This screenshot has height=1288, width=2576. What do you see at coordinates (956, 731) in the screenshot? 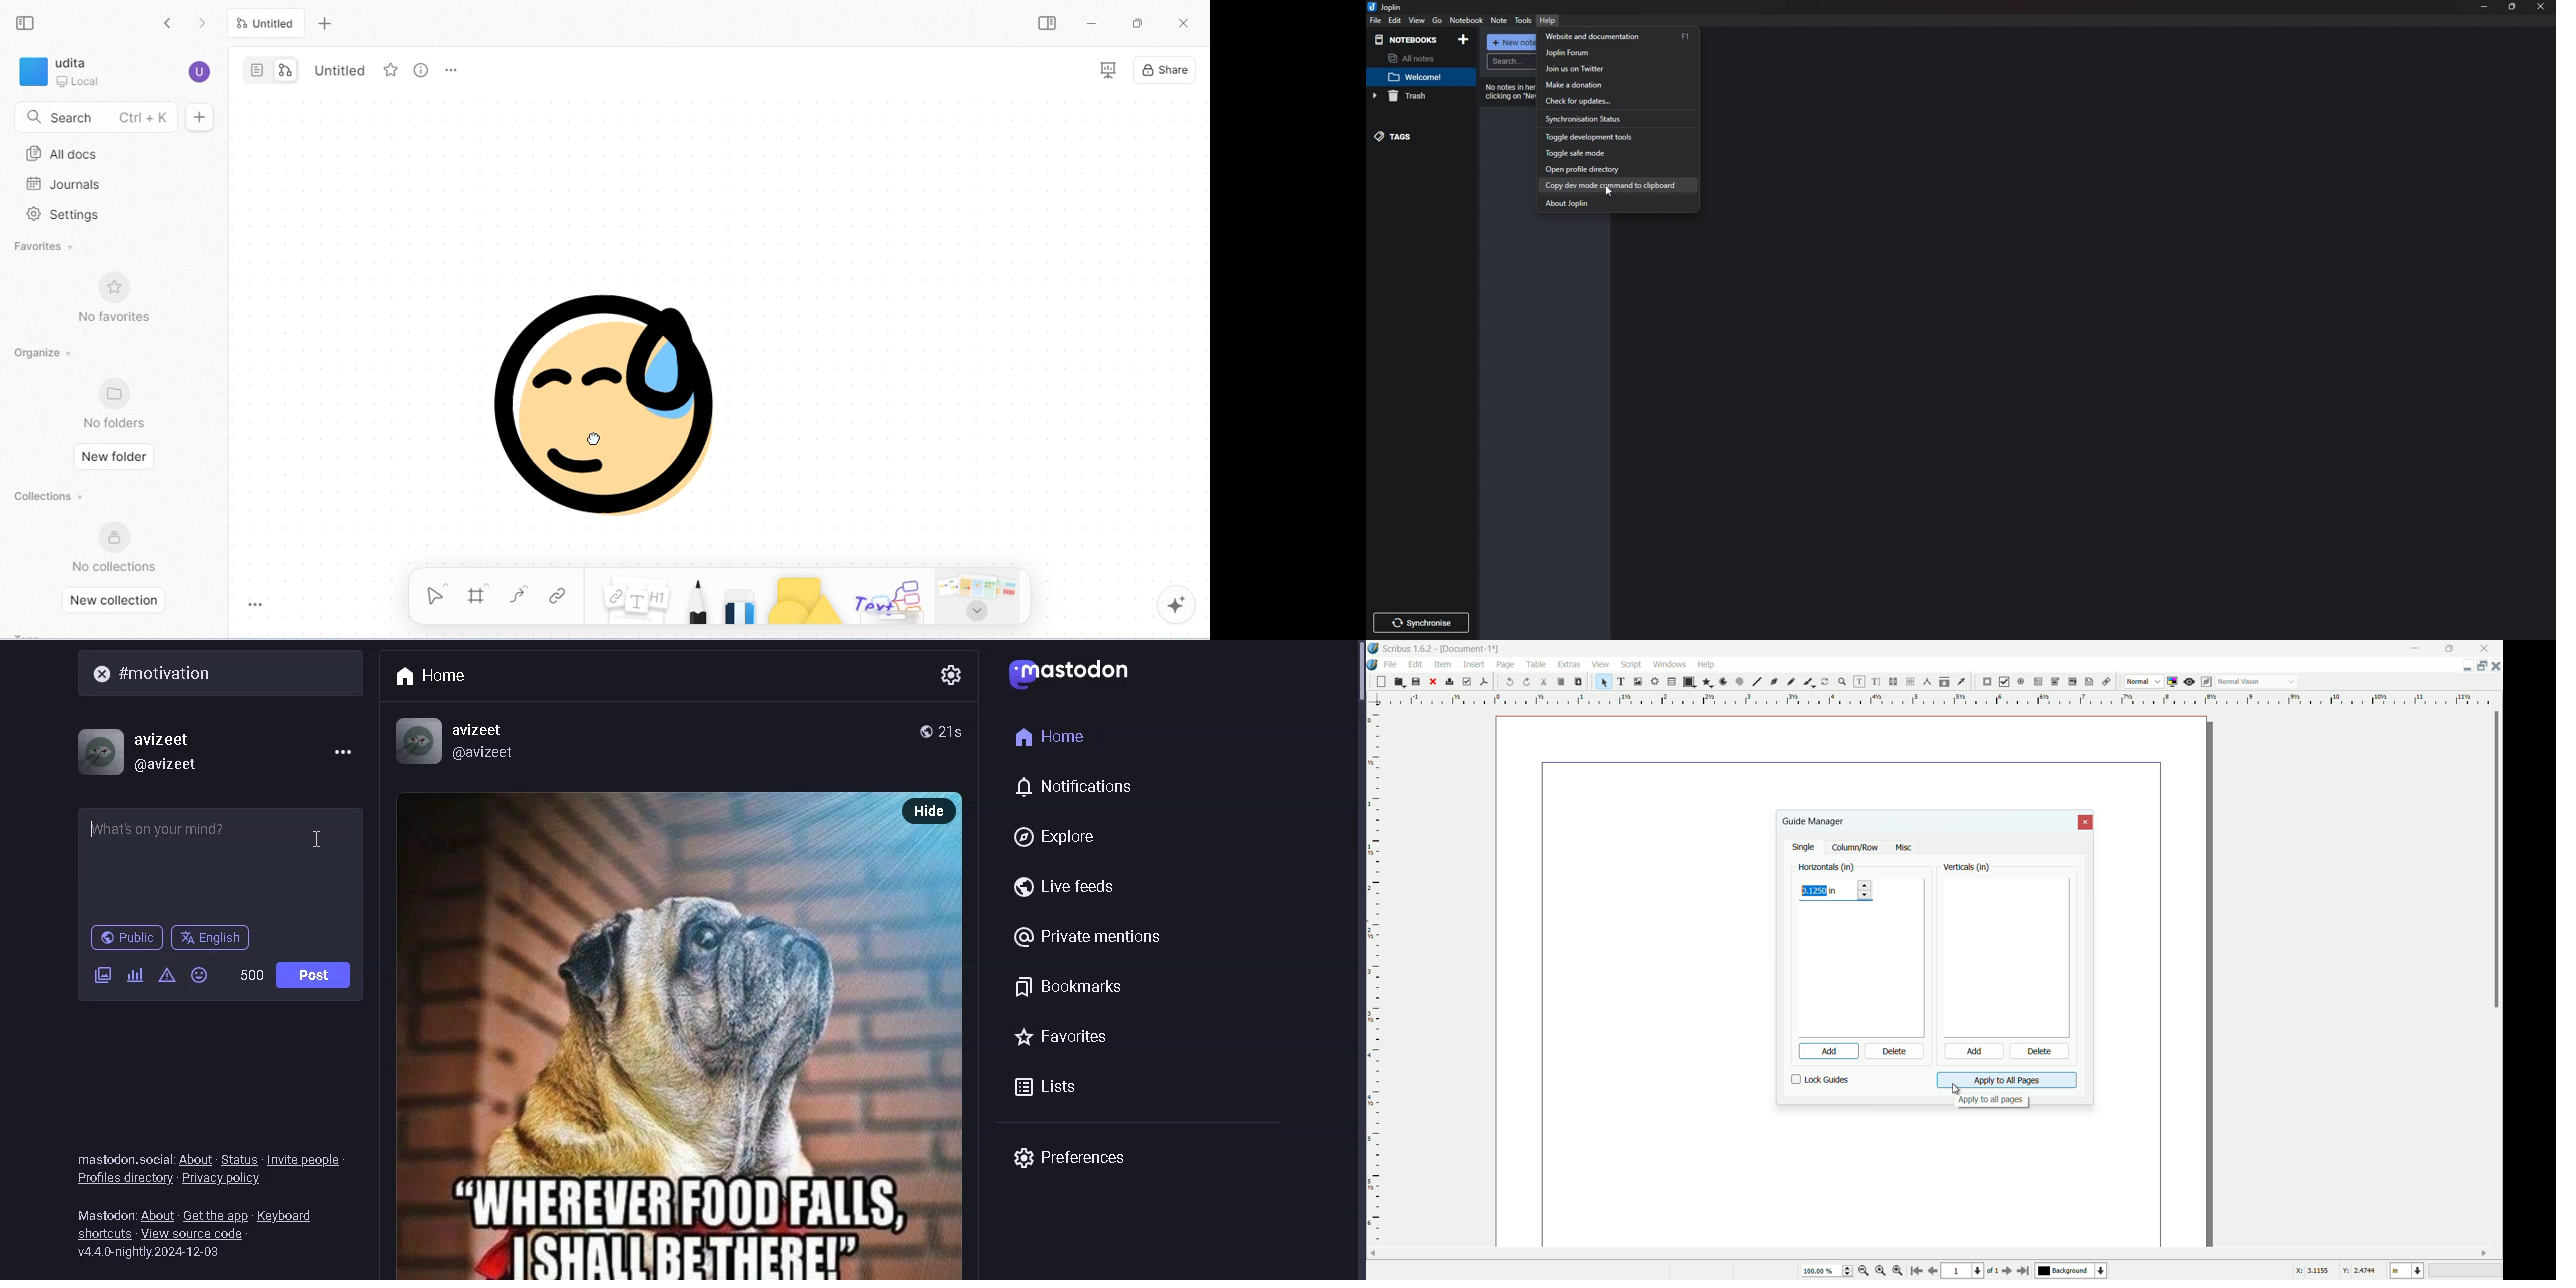
I see `time posted` at bounding box center [956, 731].